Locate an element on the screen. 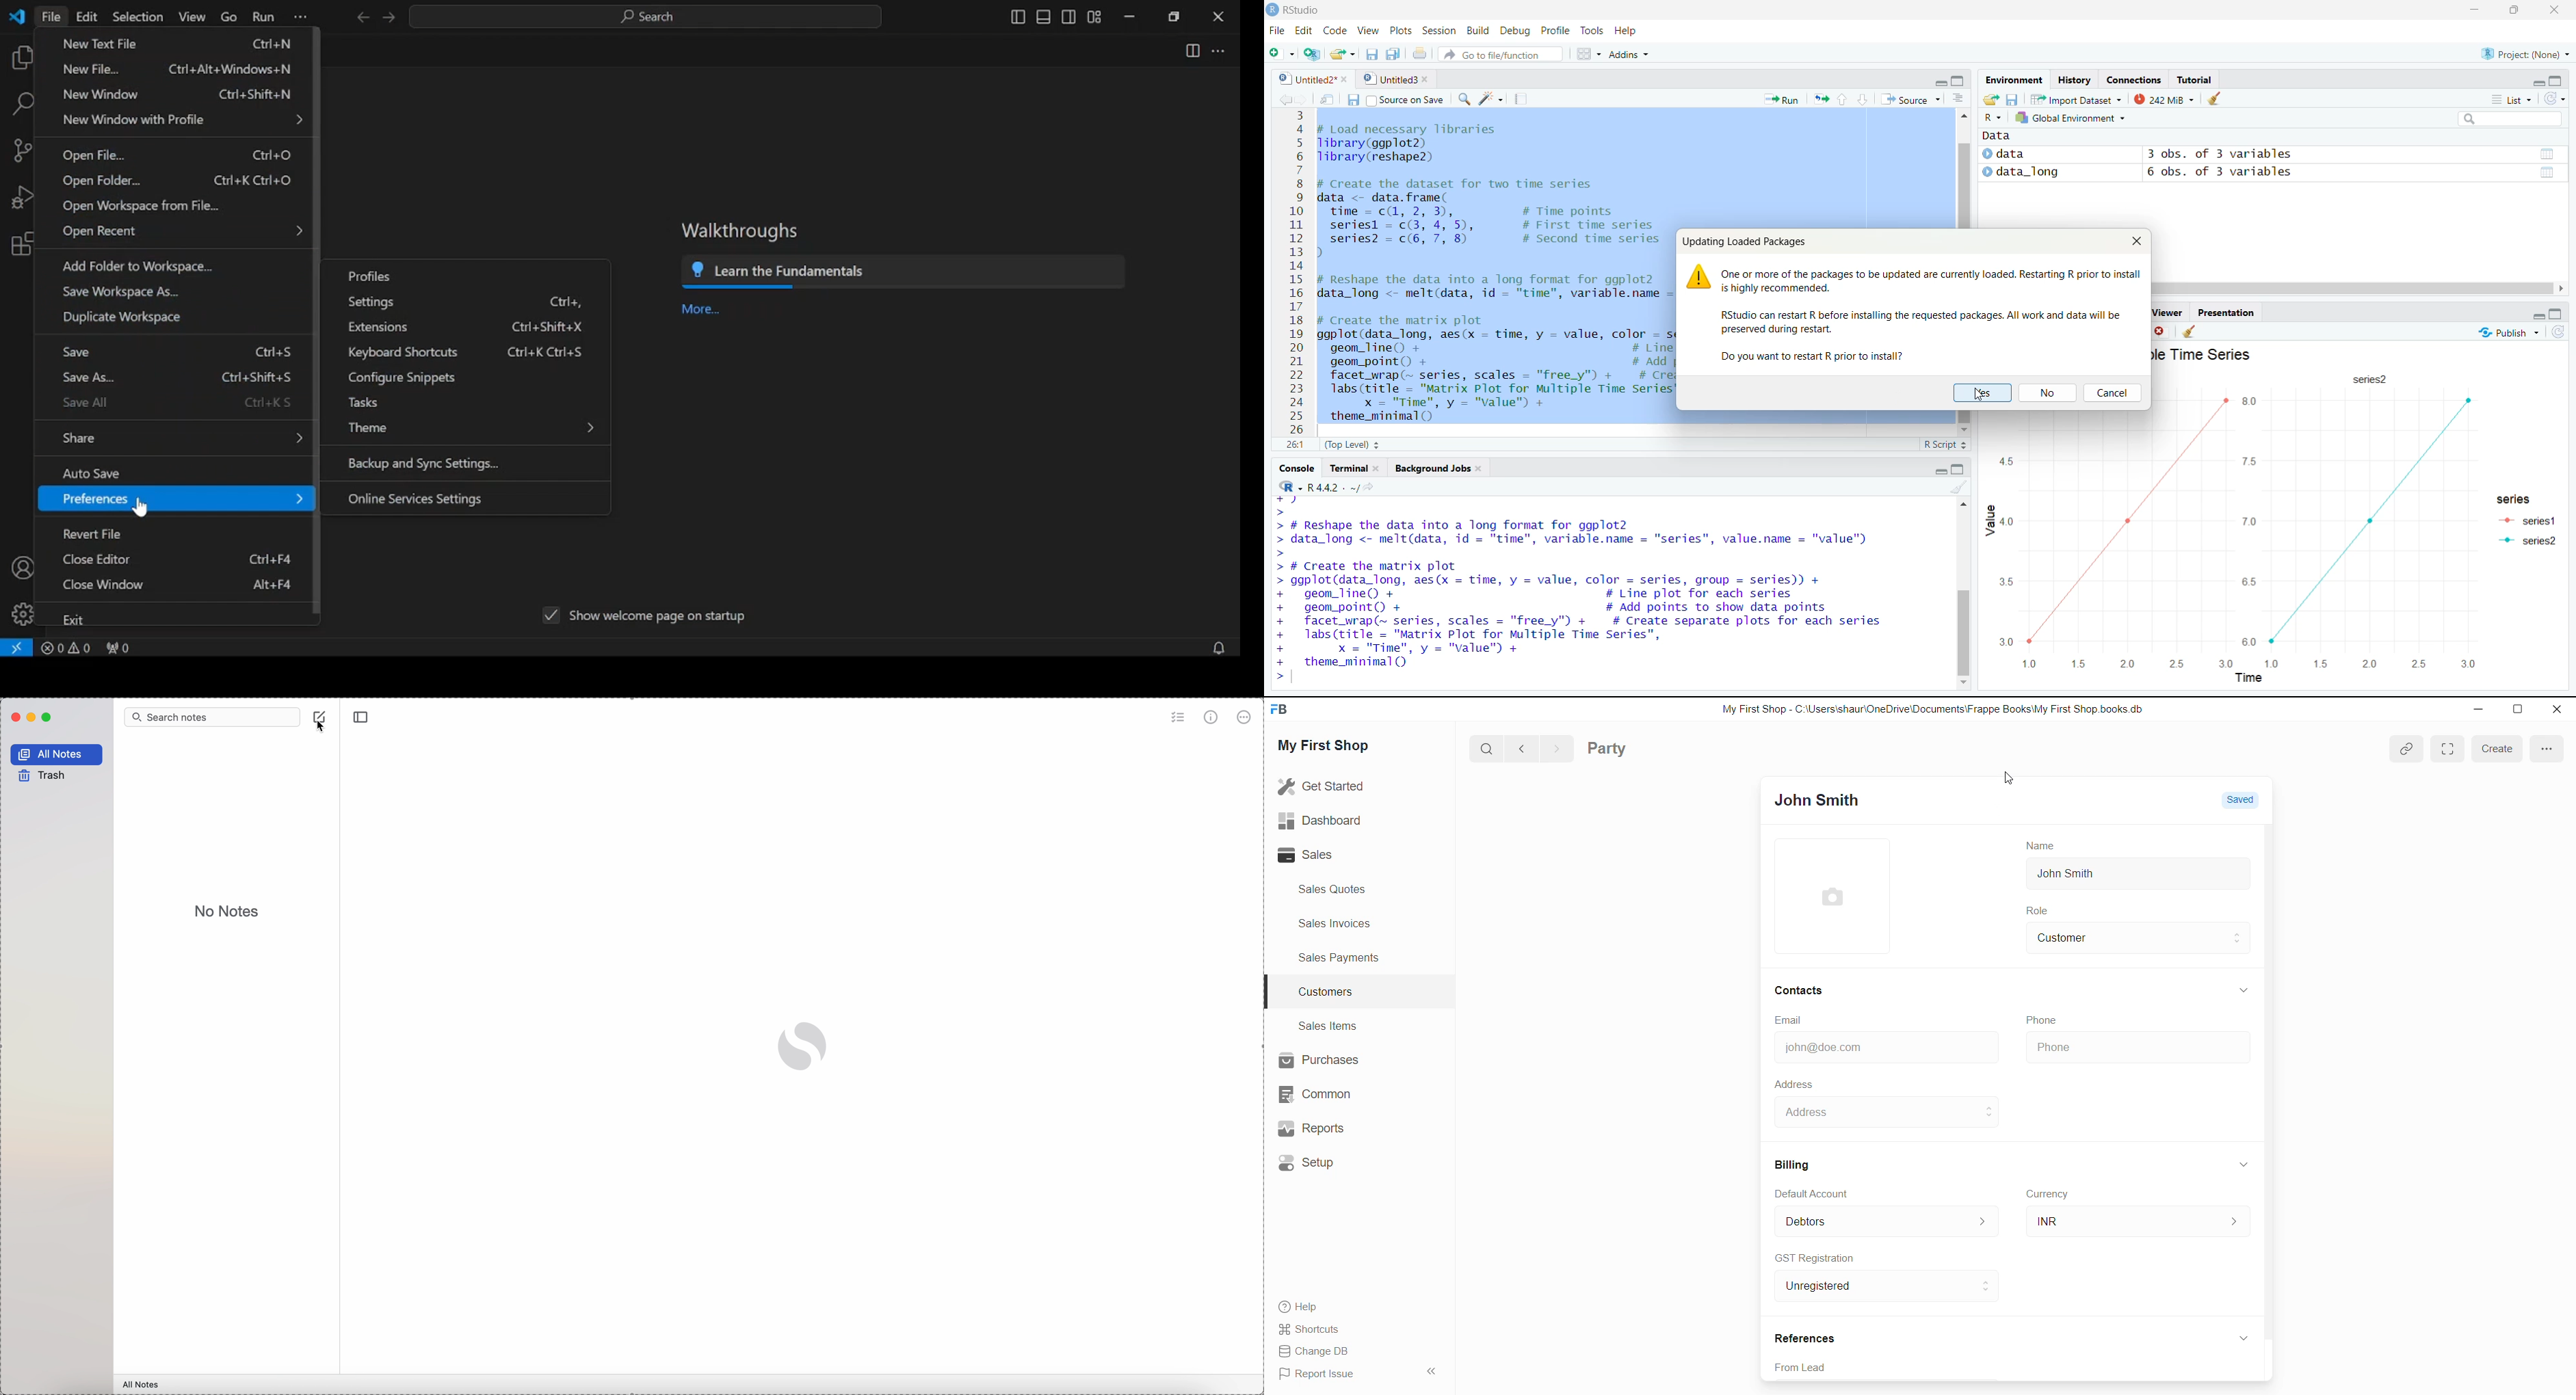 This screenshot has width=2576, height=1400. close is located at coordinates (2555, 710).